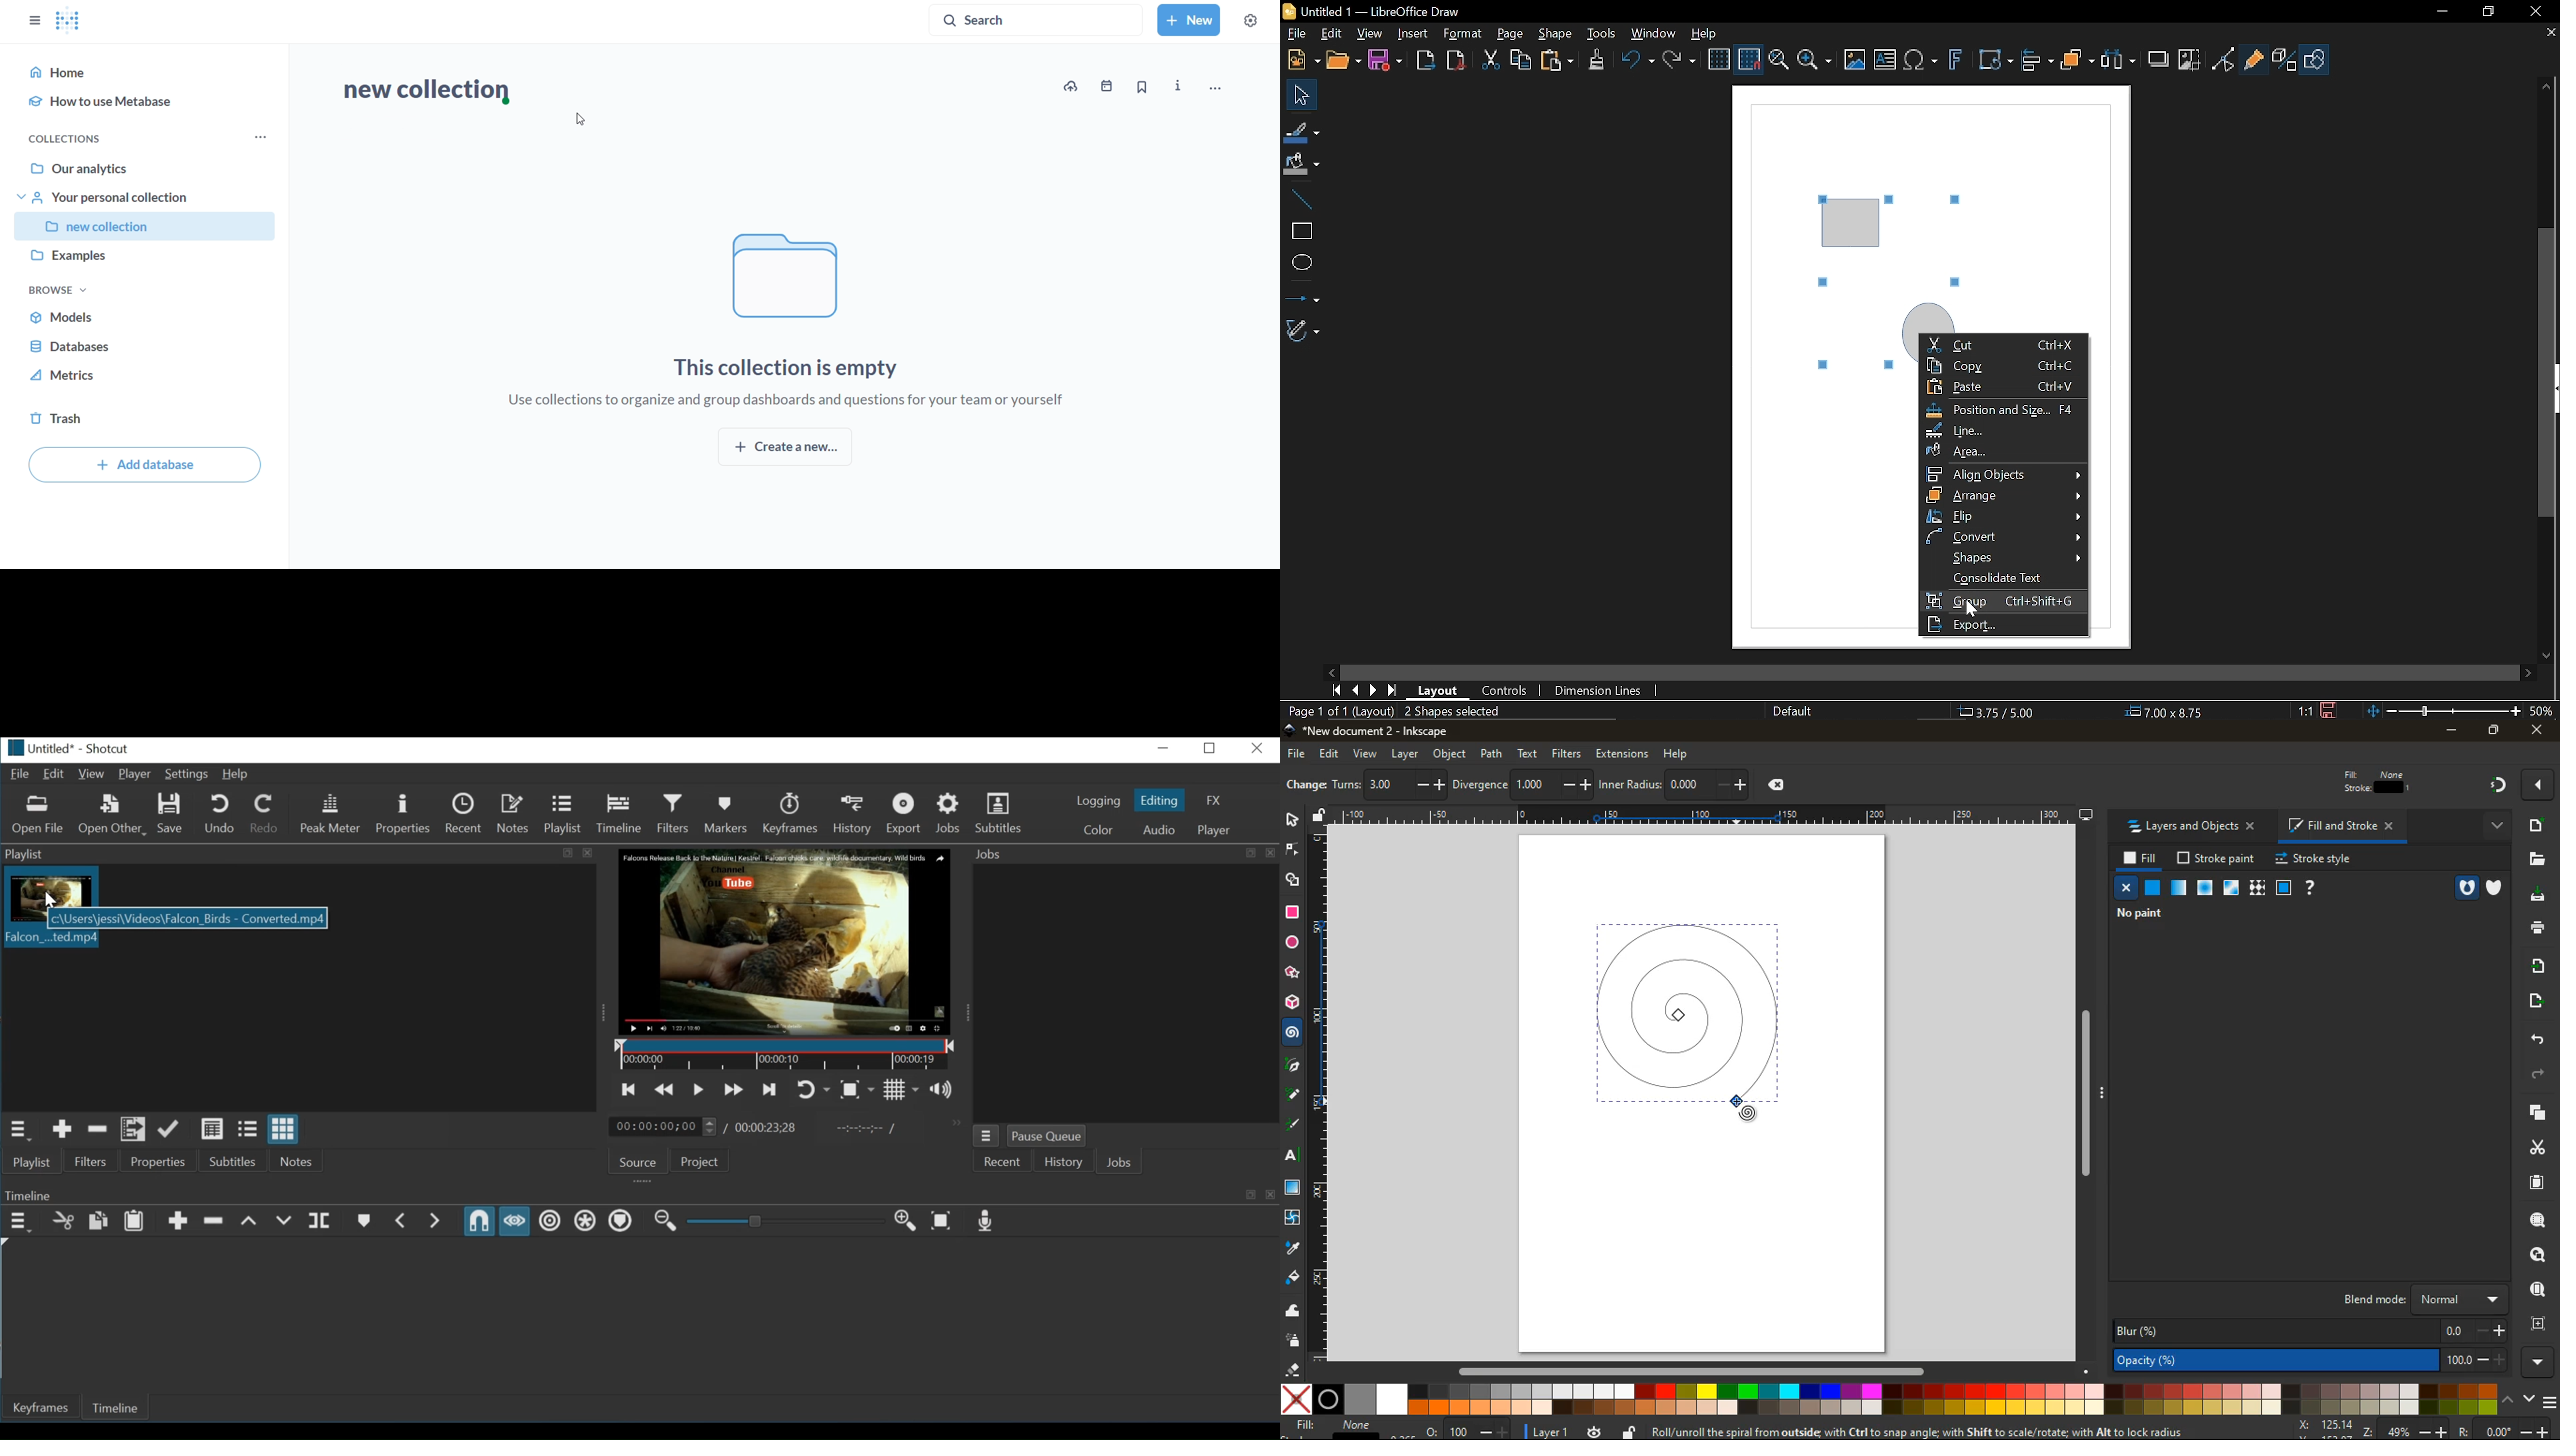 Image resolution: width=2576 pixels, height=1456 pixels. What do you see at coordinates (147, 169) in the screenshot?
I see `our analytics` at bounding box center [147, 169].